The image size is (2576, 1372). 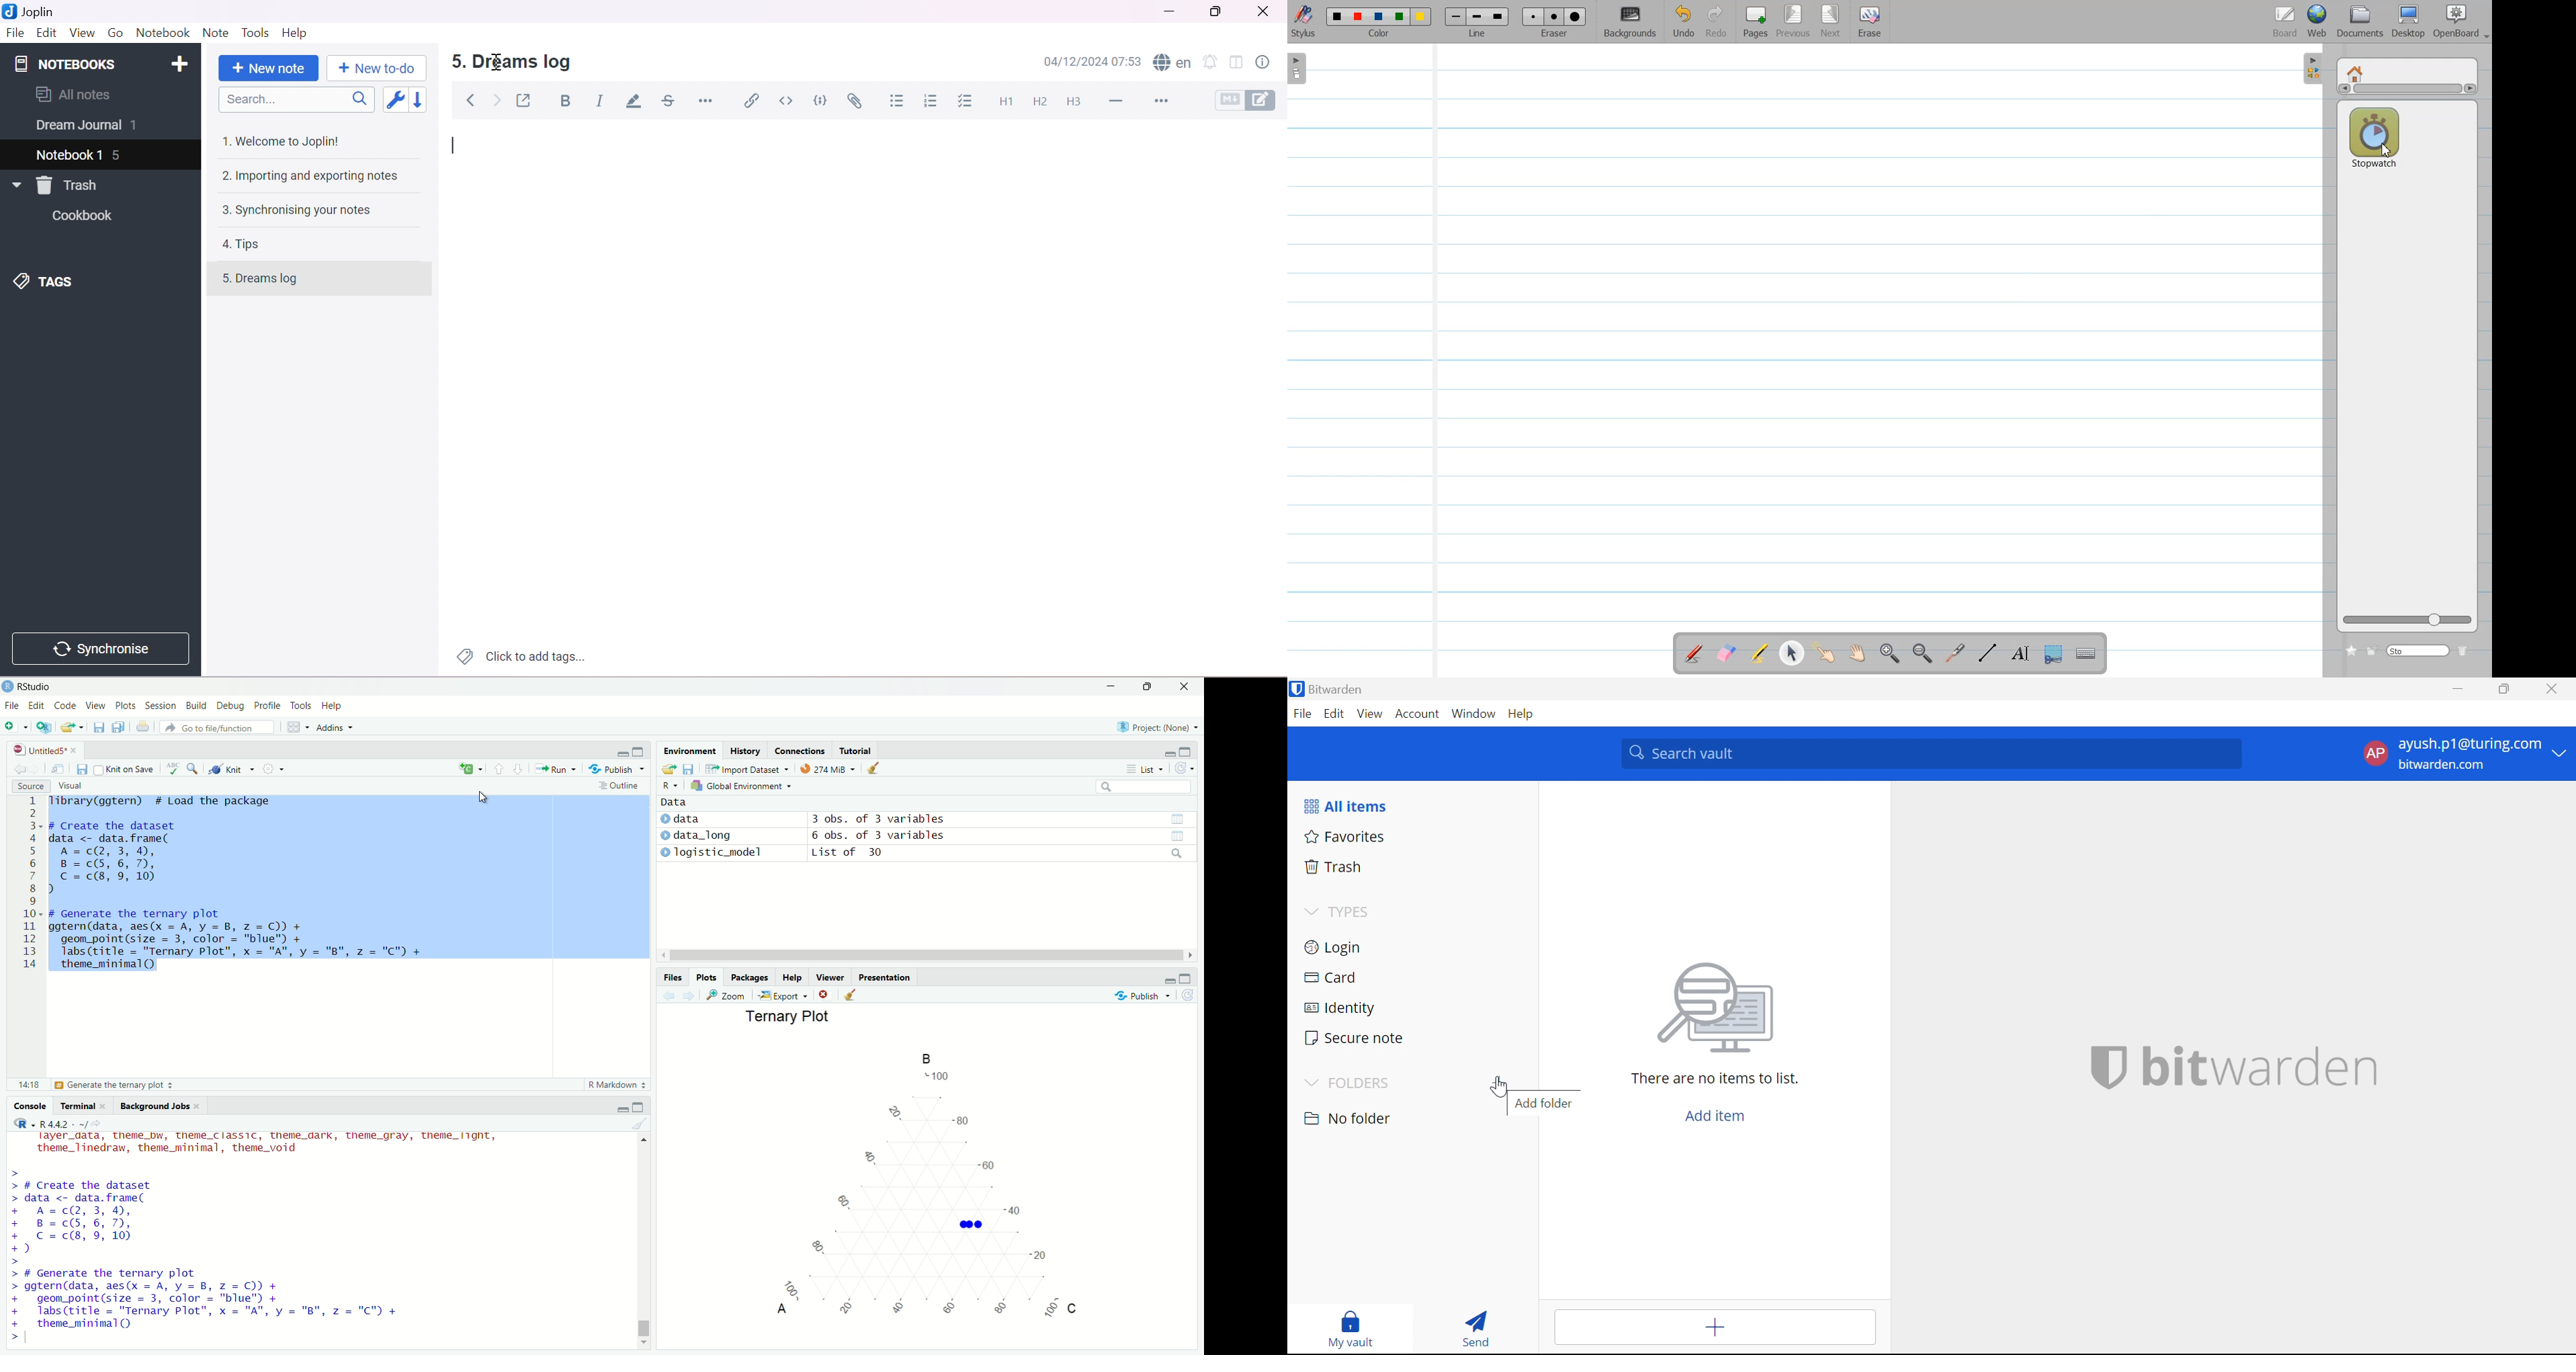 What do you see at coordinates (822, 996) in the screenshot?
I see `close` at bounding box center [822, 996].